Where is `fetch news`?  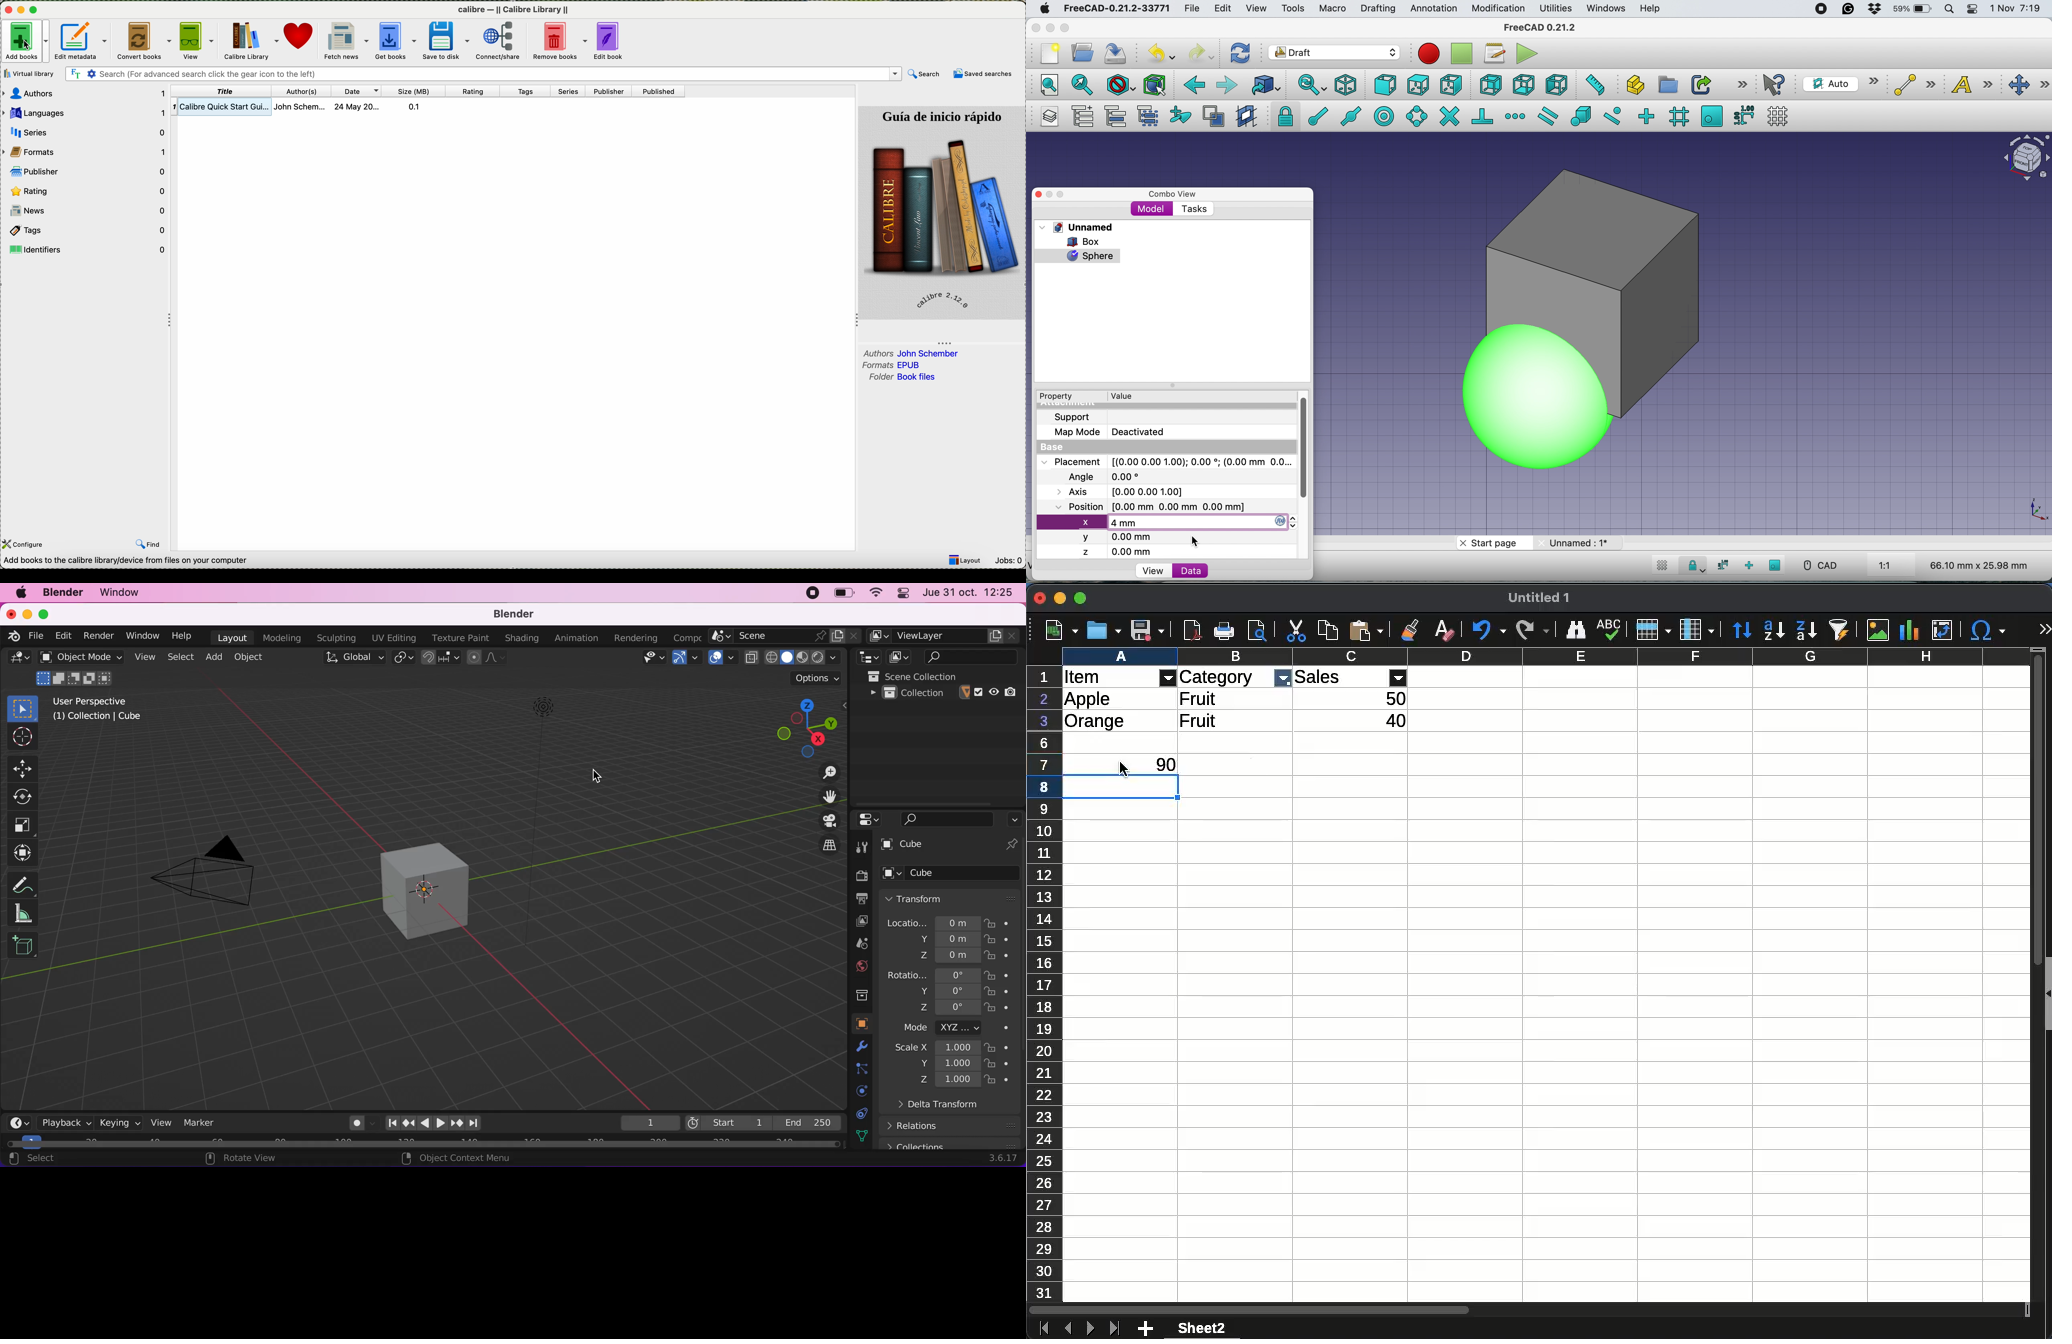
fetch news is located at coordinates (346, 42).